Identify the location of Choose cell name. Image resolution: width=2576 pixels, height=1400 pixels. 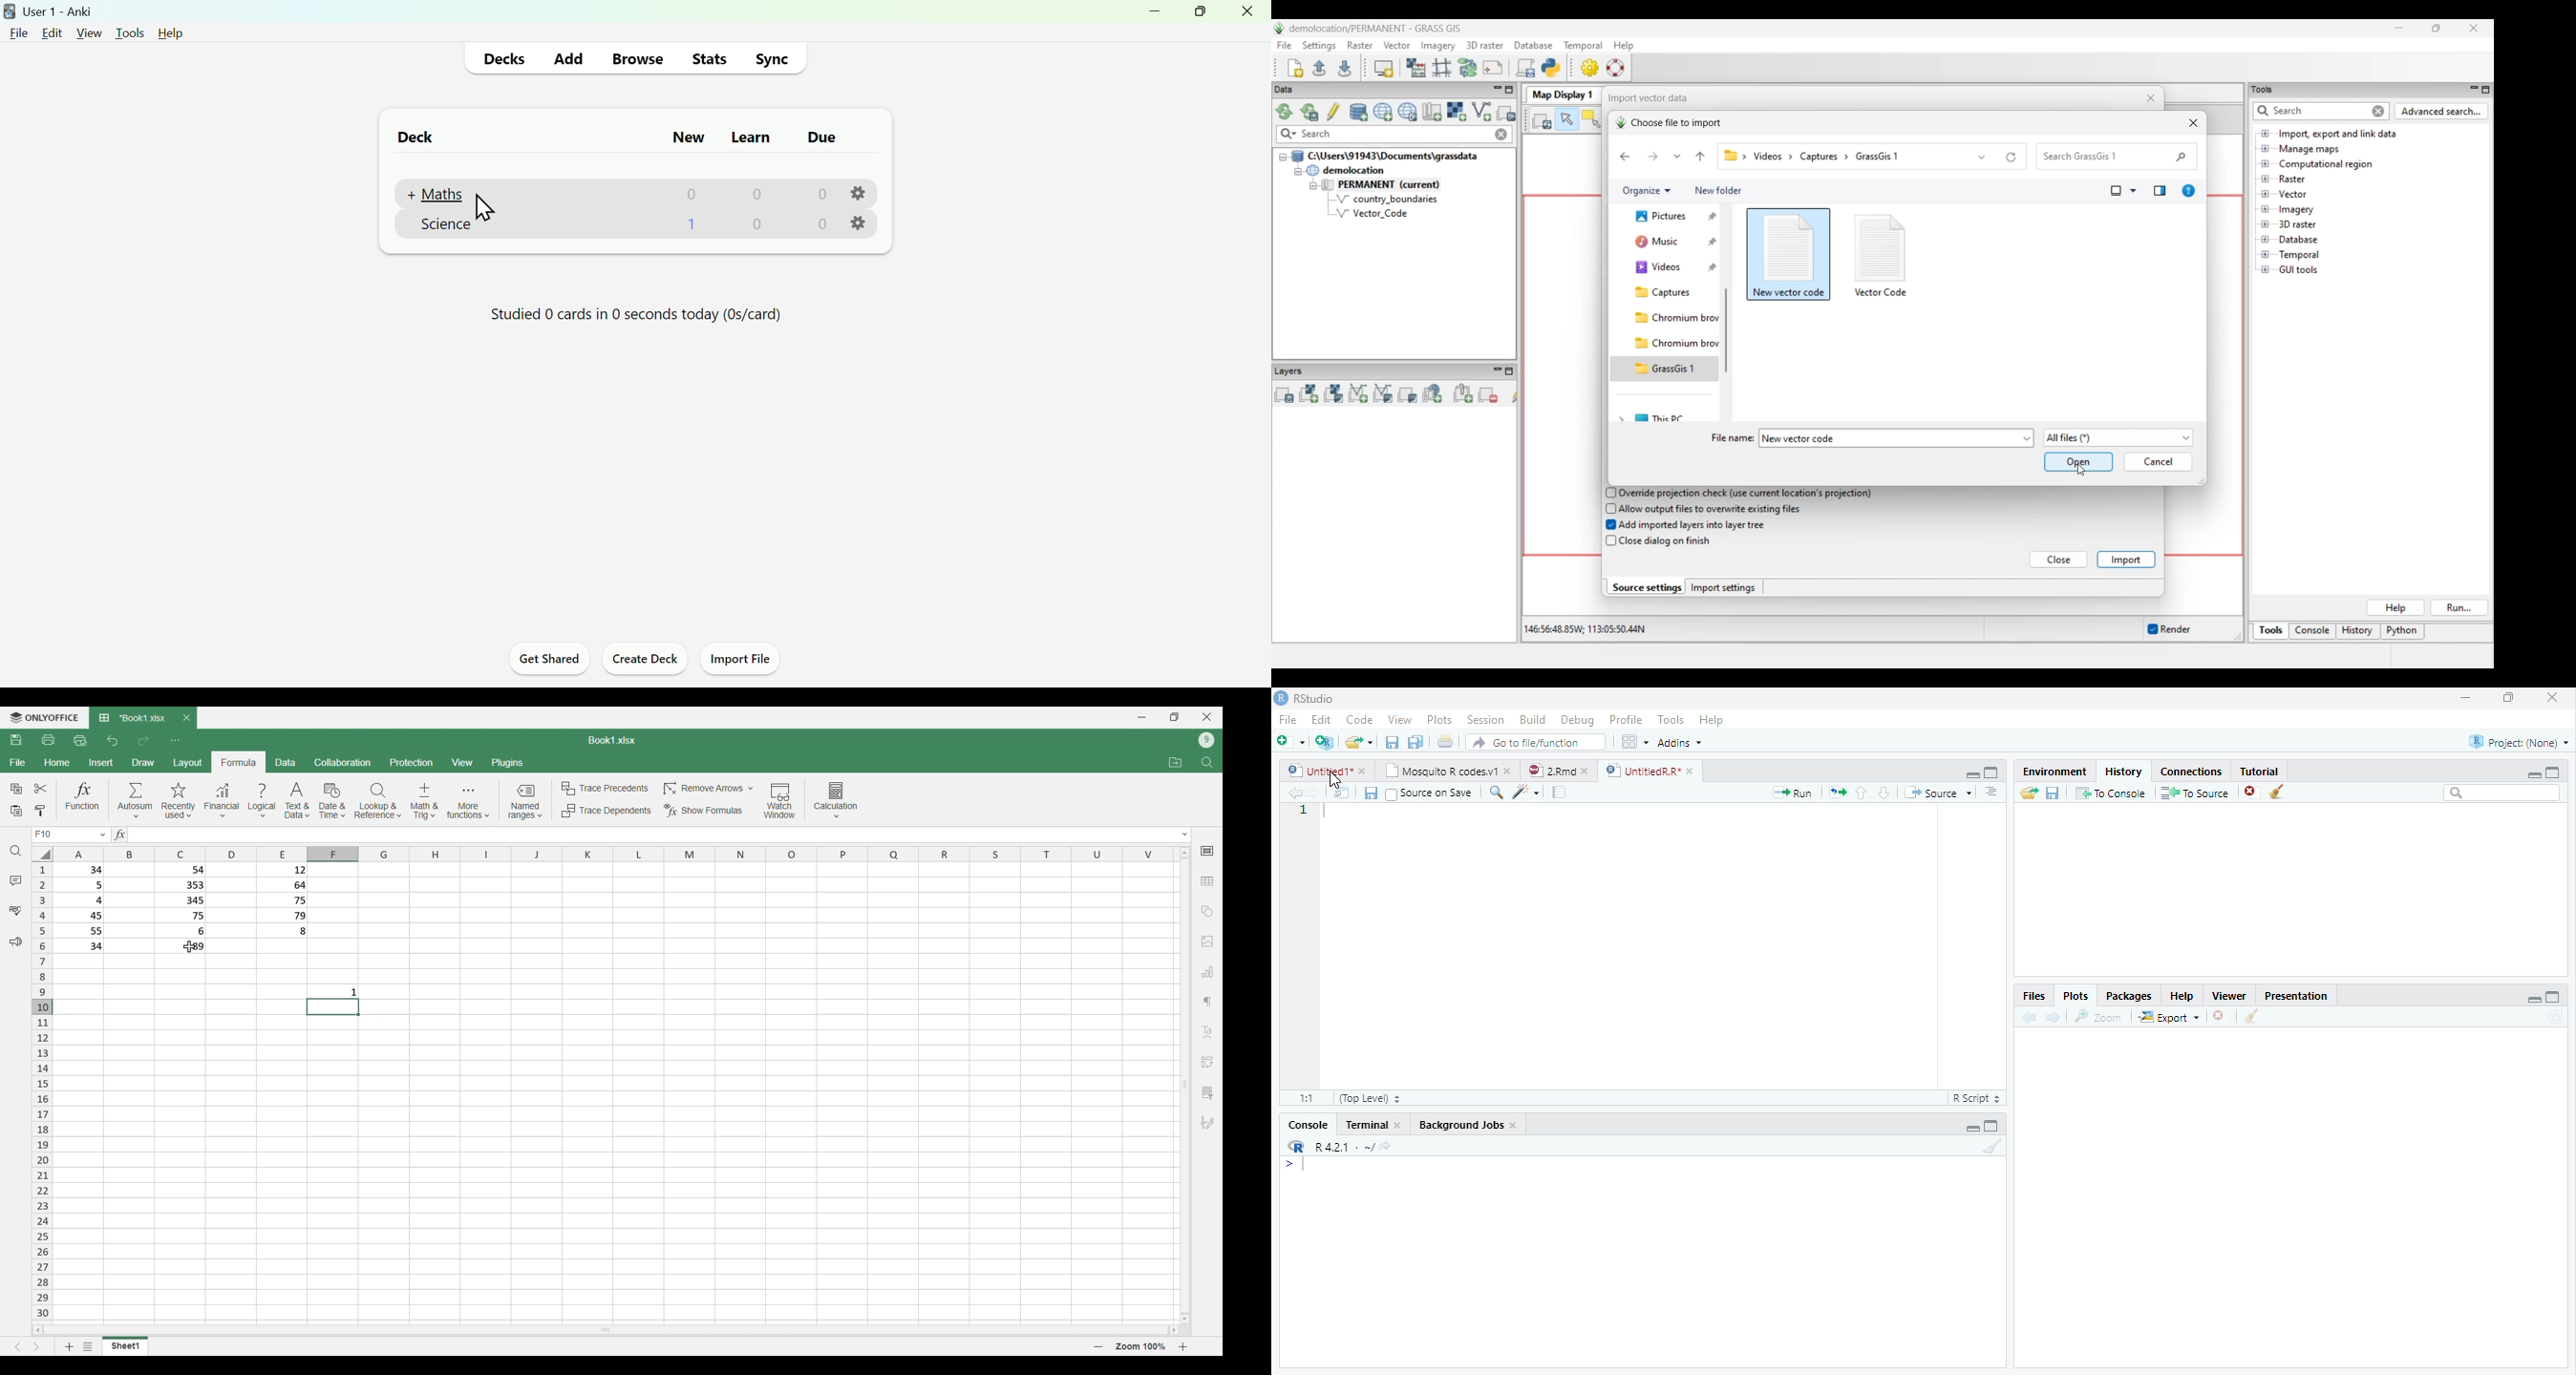
(69, 835).